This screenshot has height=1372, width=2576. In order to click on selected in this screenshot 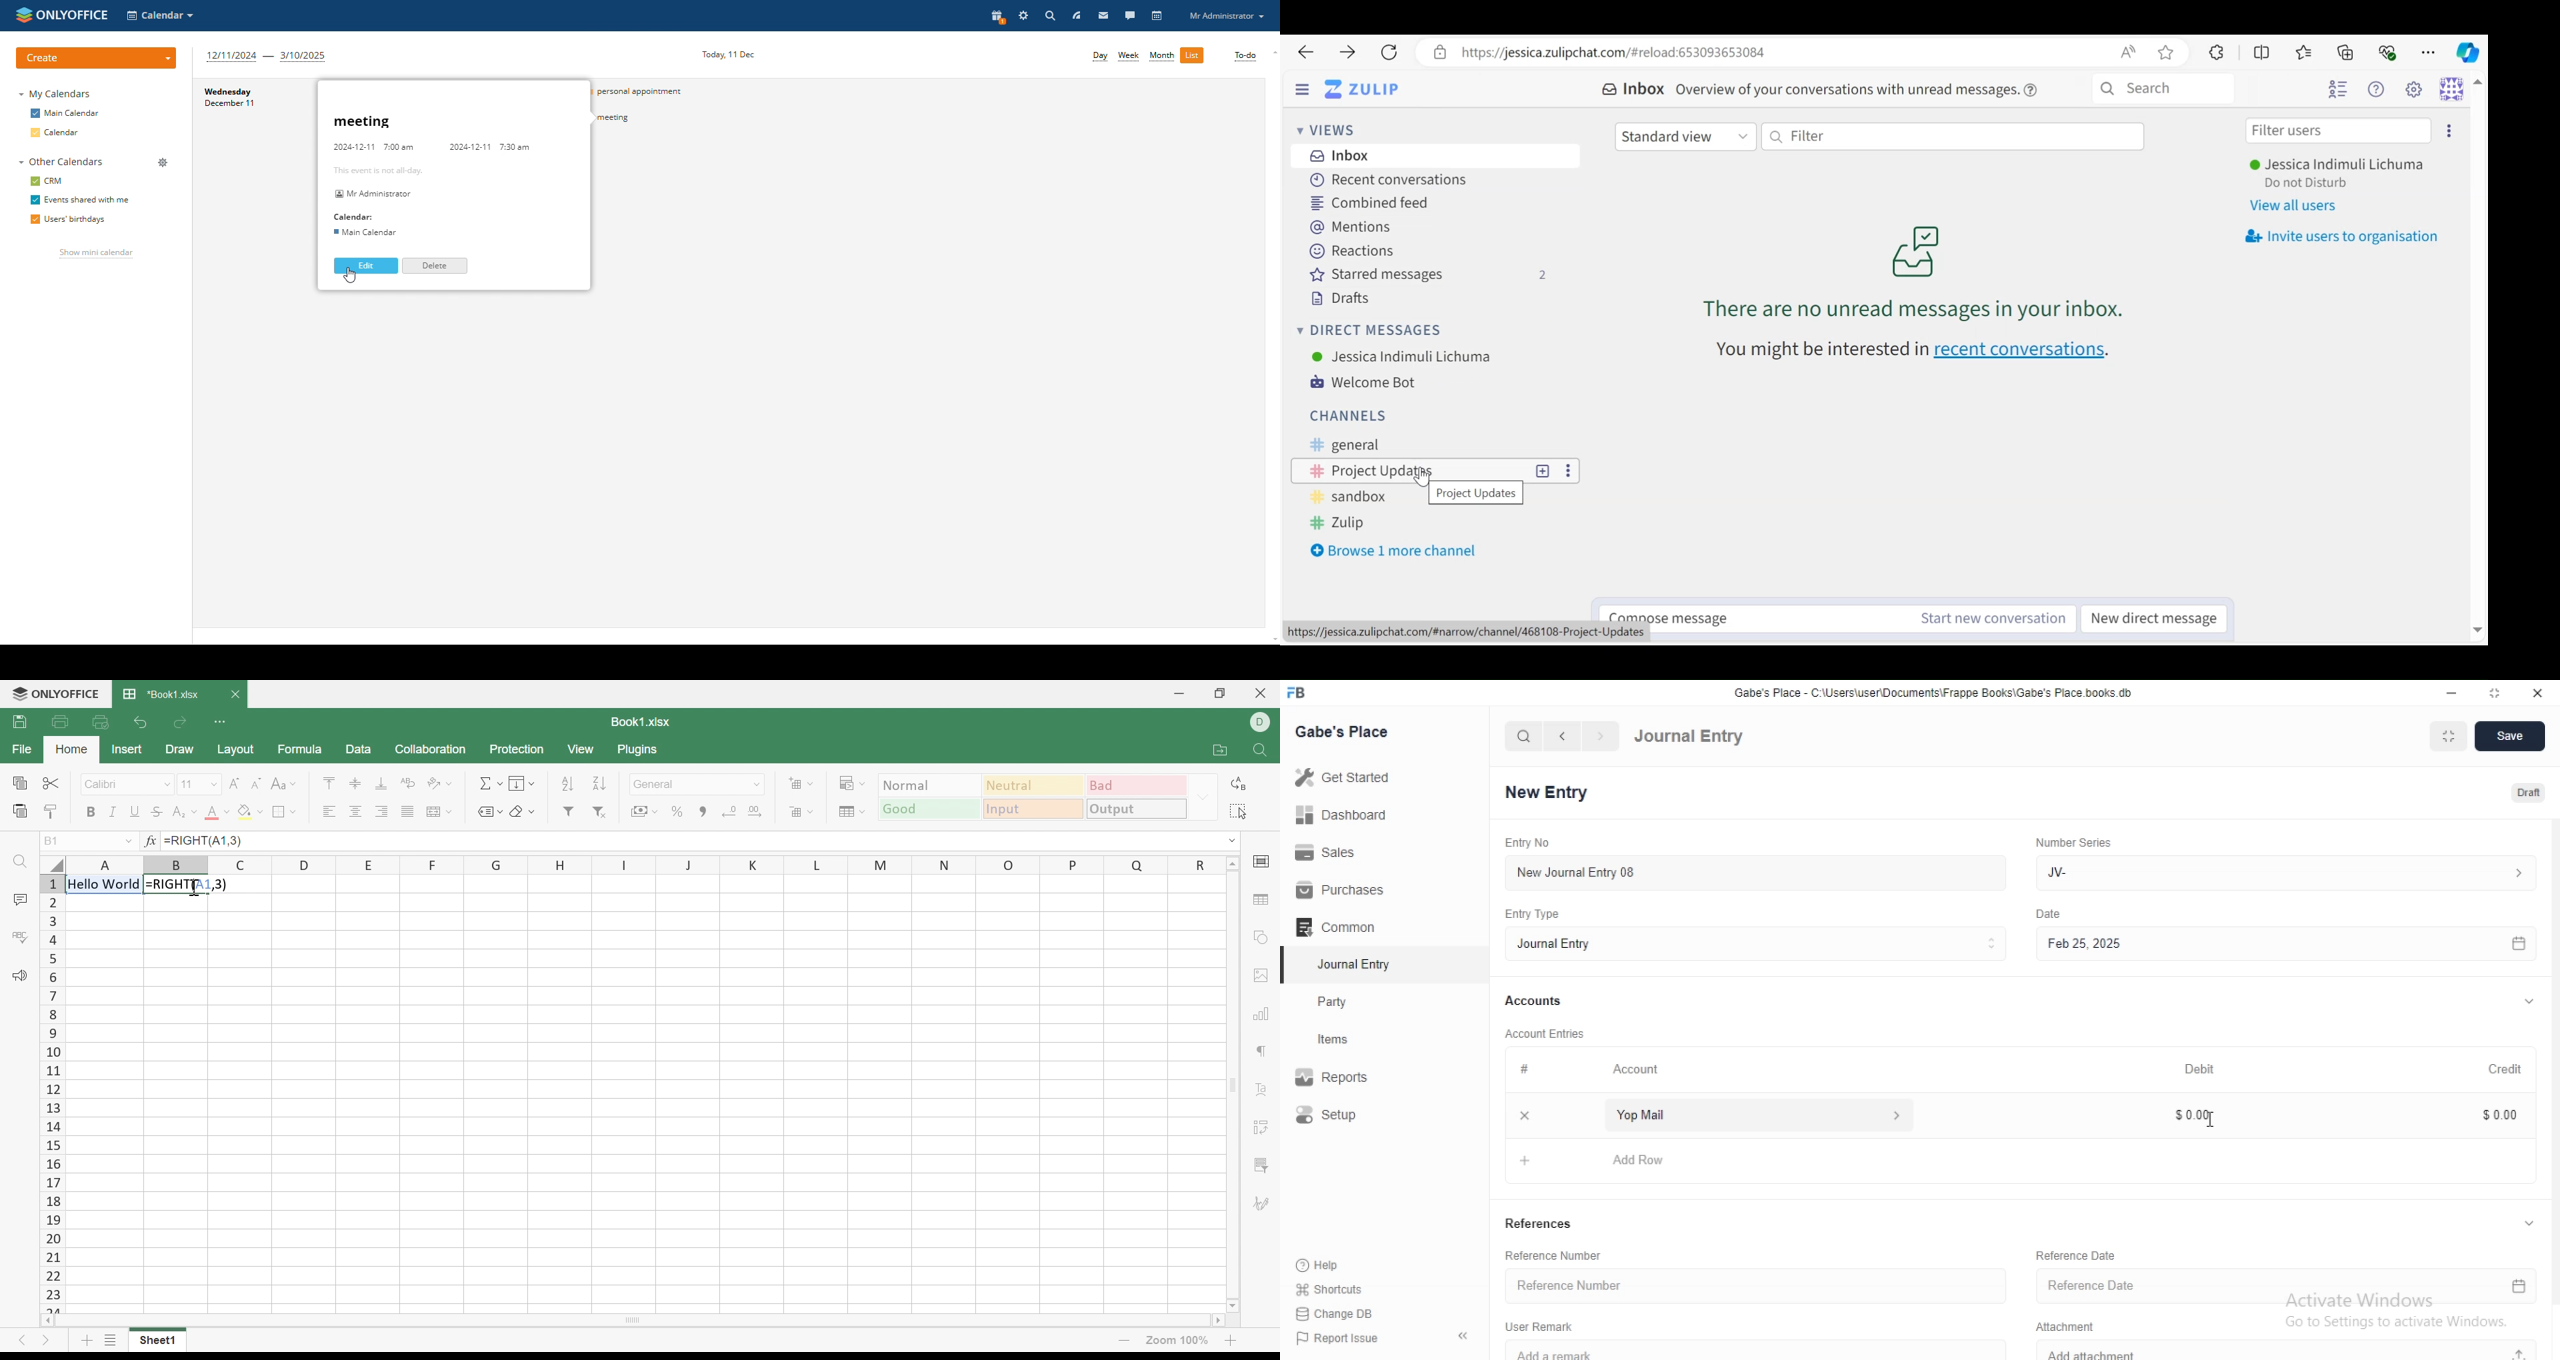, I will do `click(1288, 966)`.